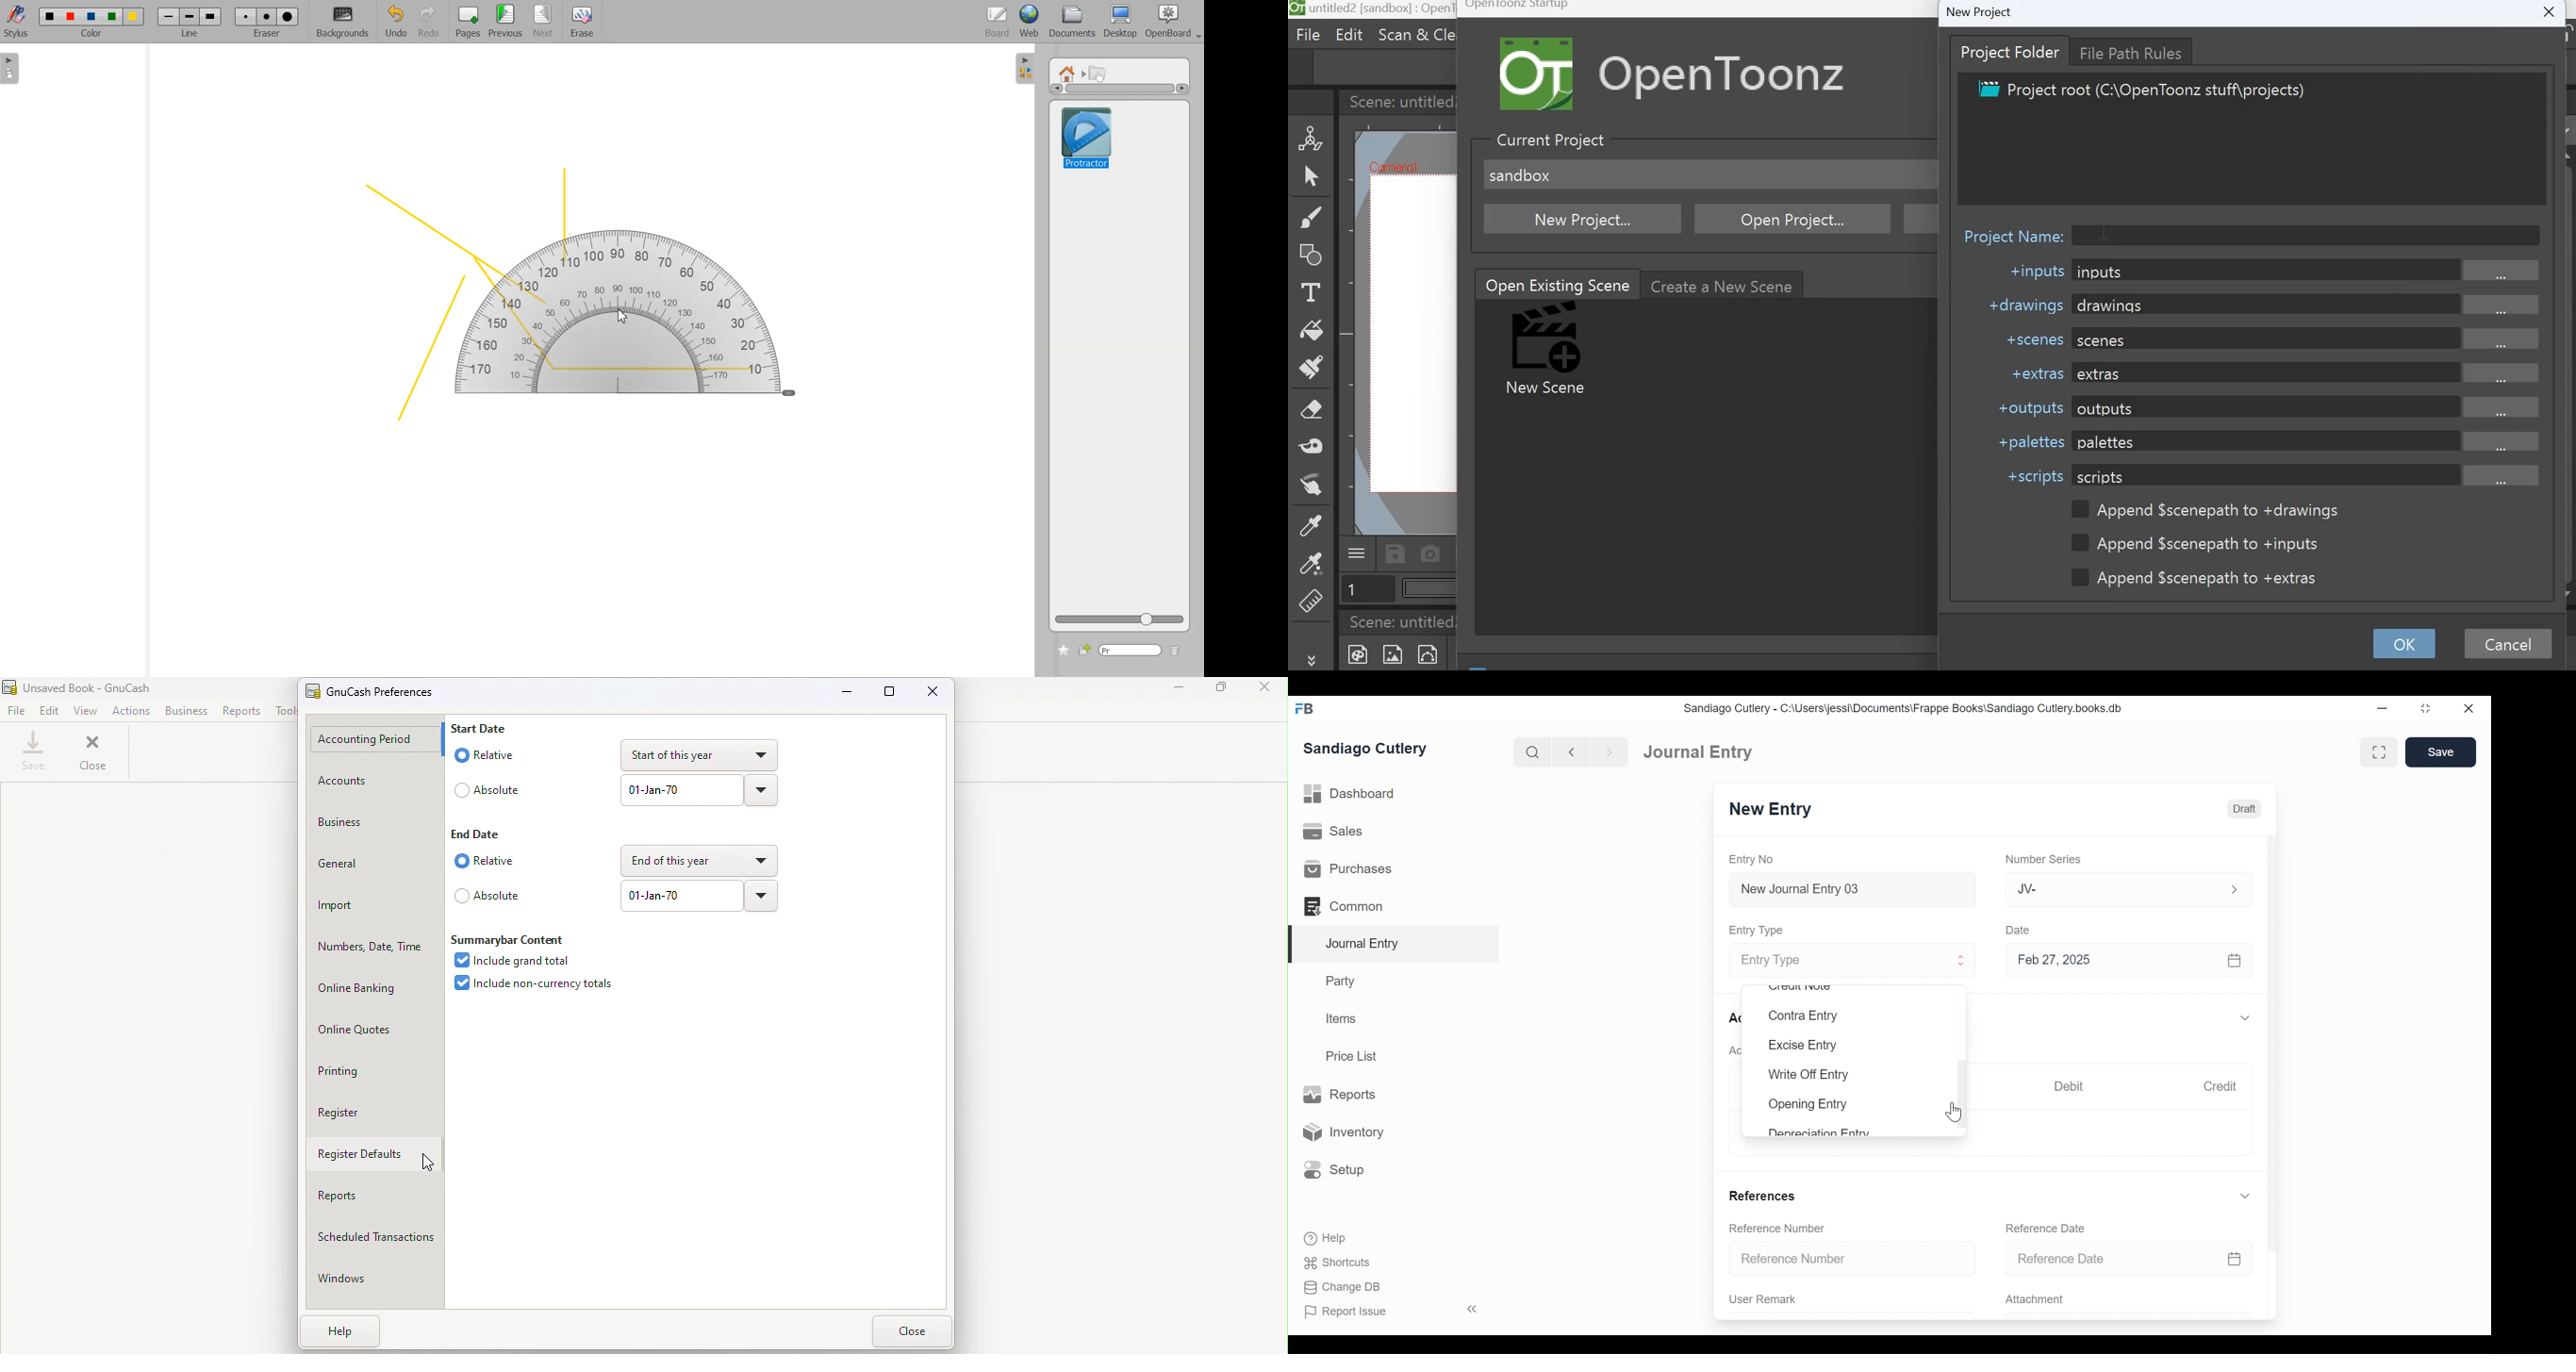  What do you see at coordinates (2233, 889) in the screenshot?
I see `Expand` at bounding box center [2233, 889].